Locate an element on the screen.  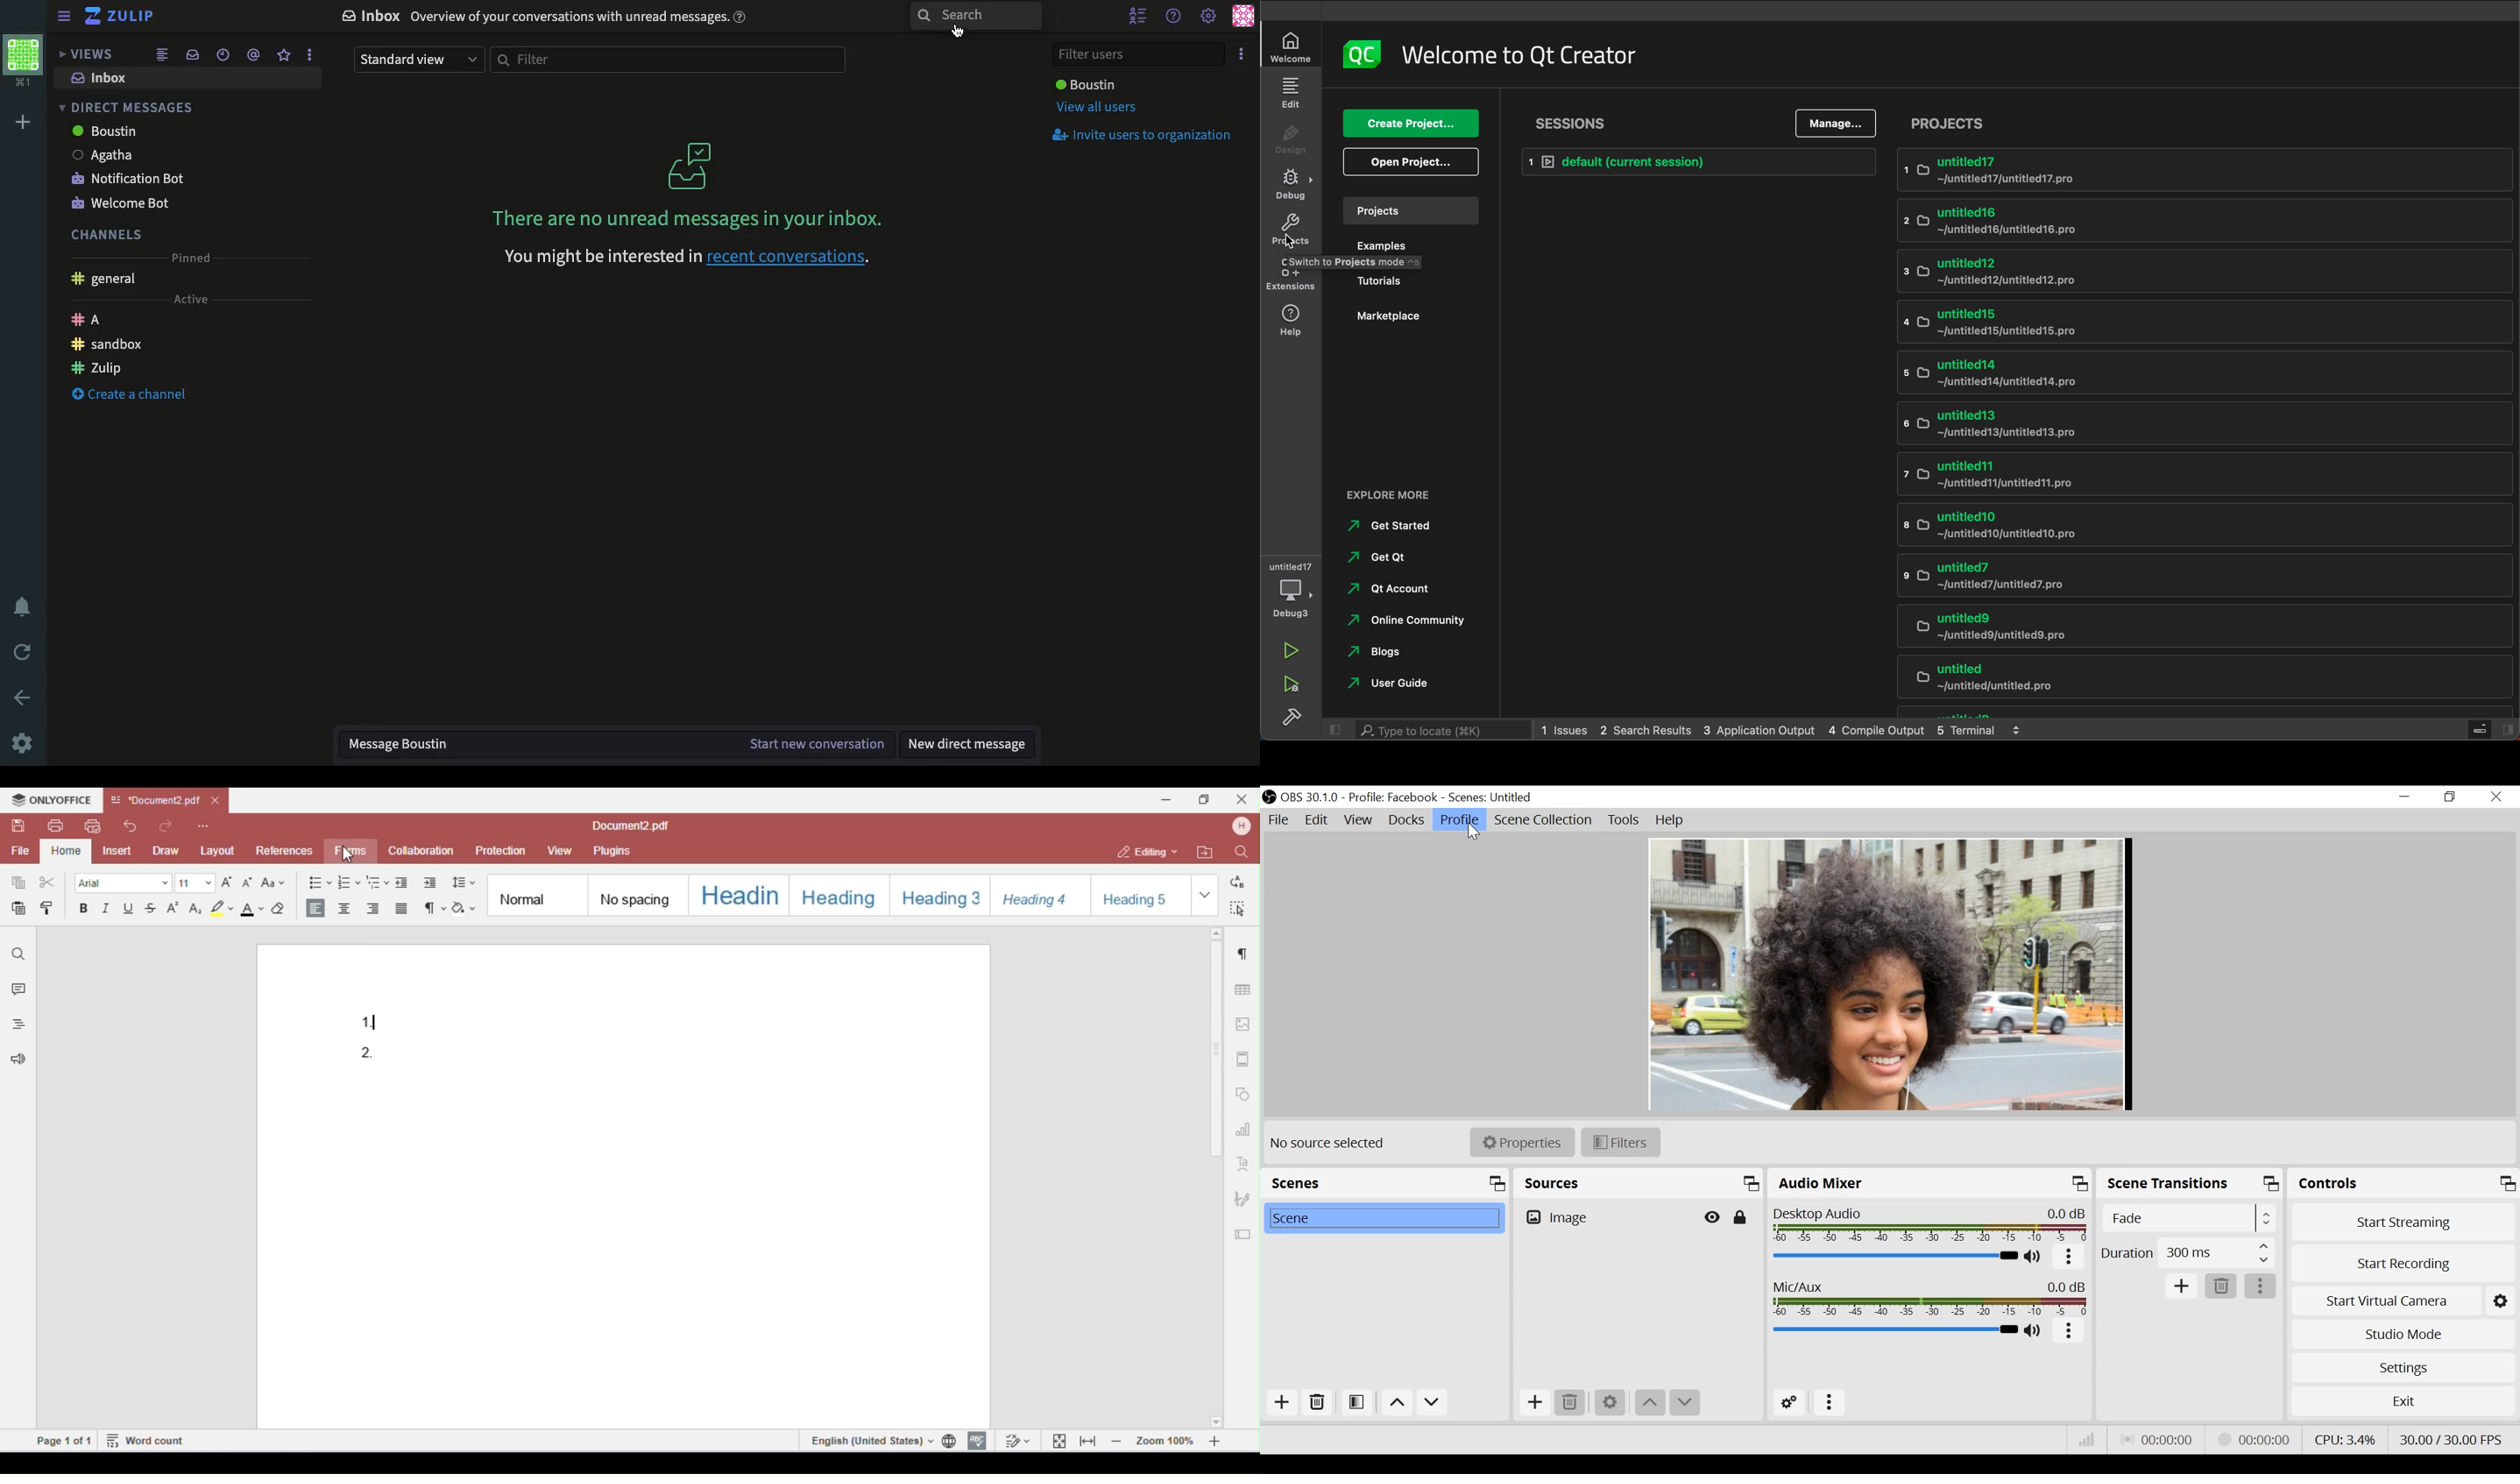
(un)mute is located at coordinates (2036, 1332).